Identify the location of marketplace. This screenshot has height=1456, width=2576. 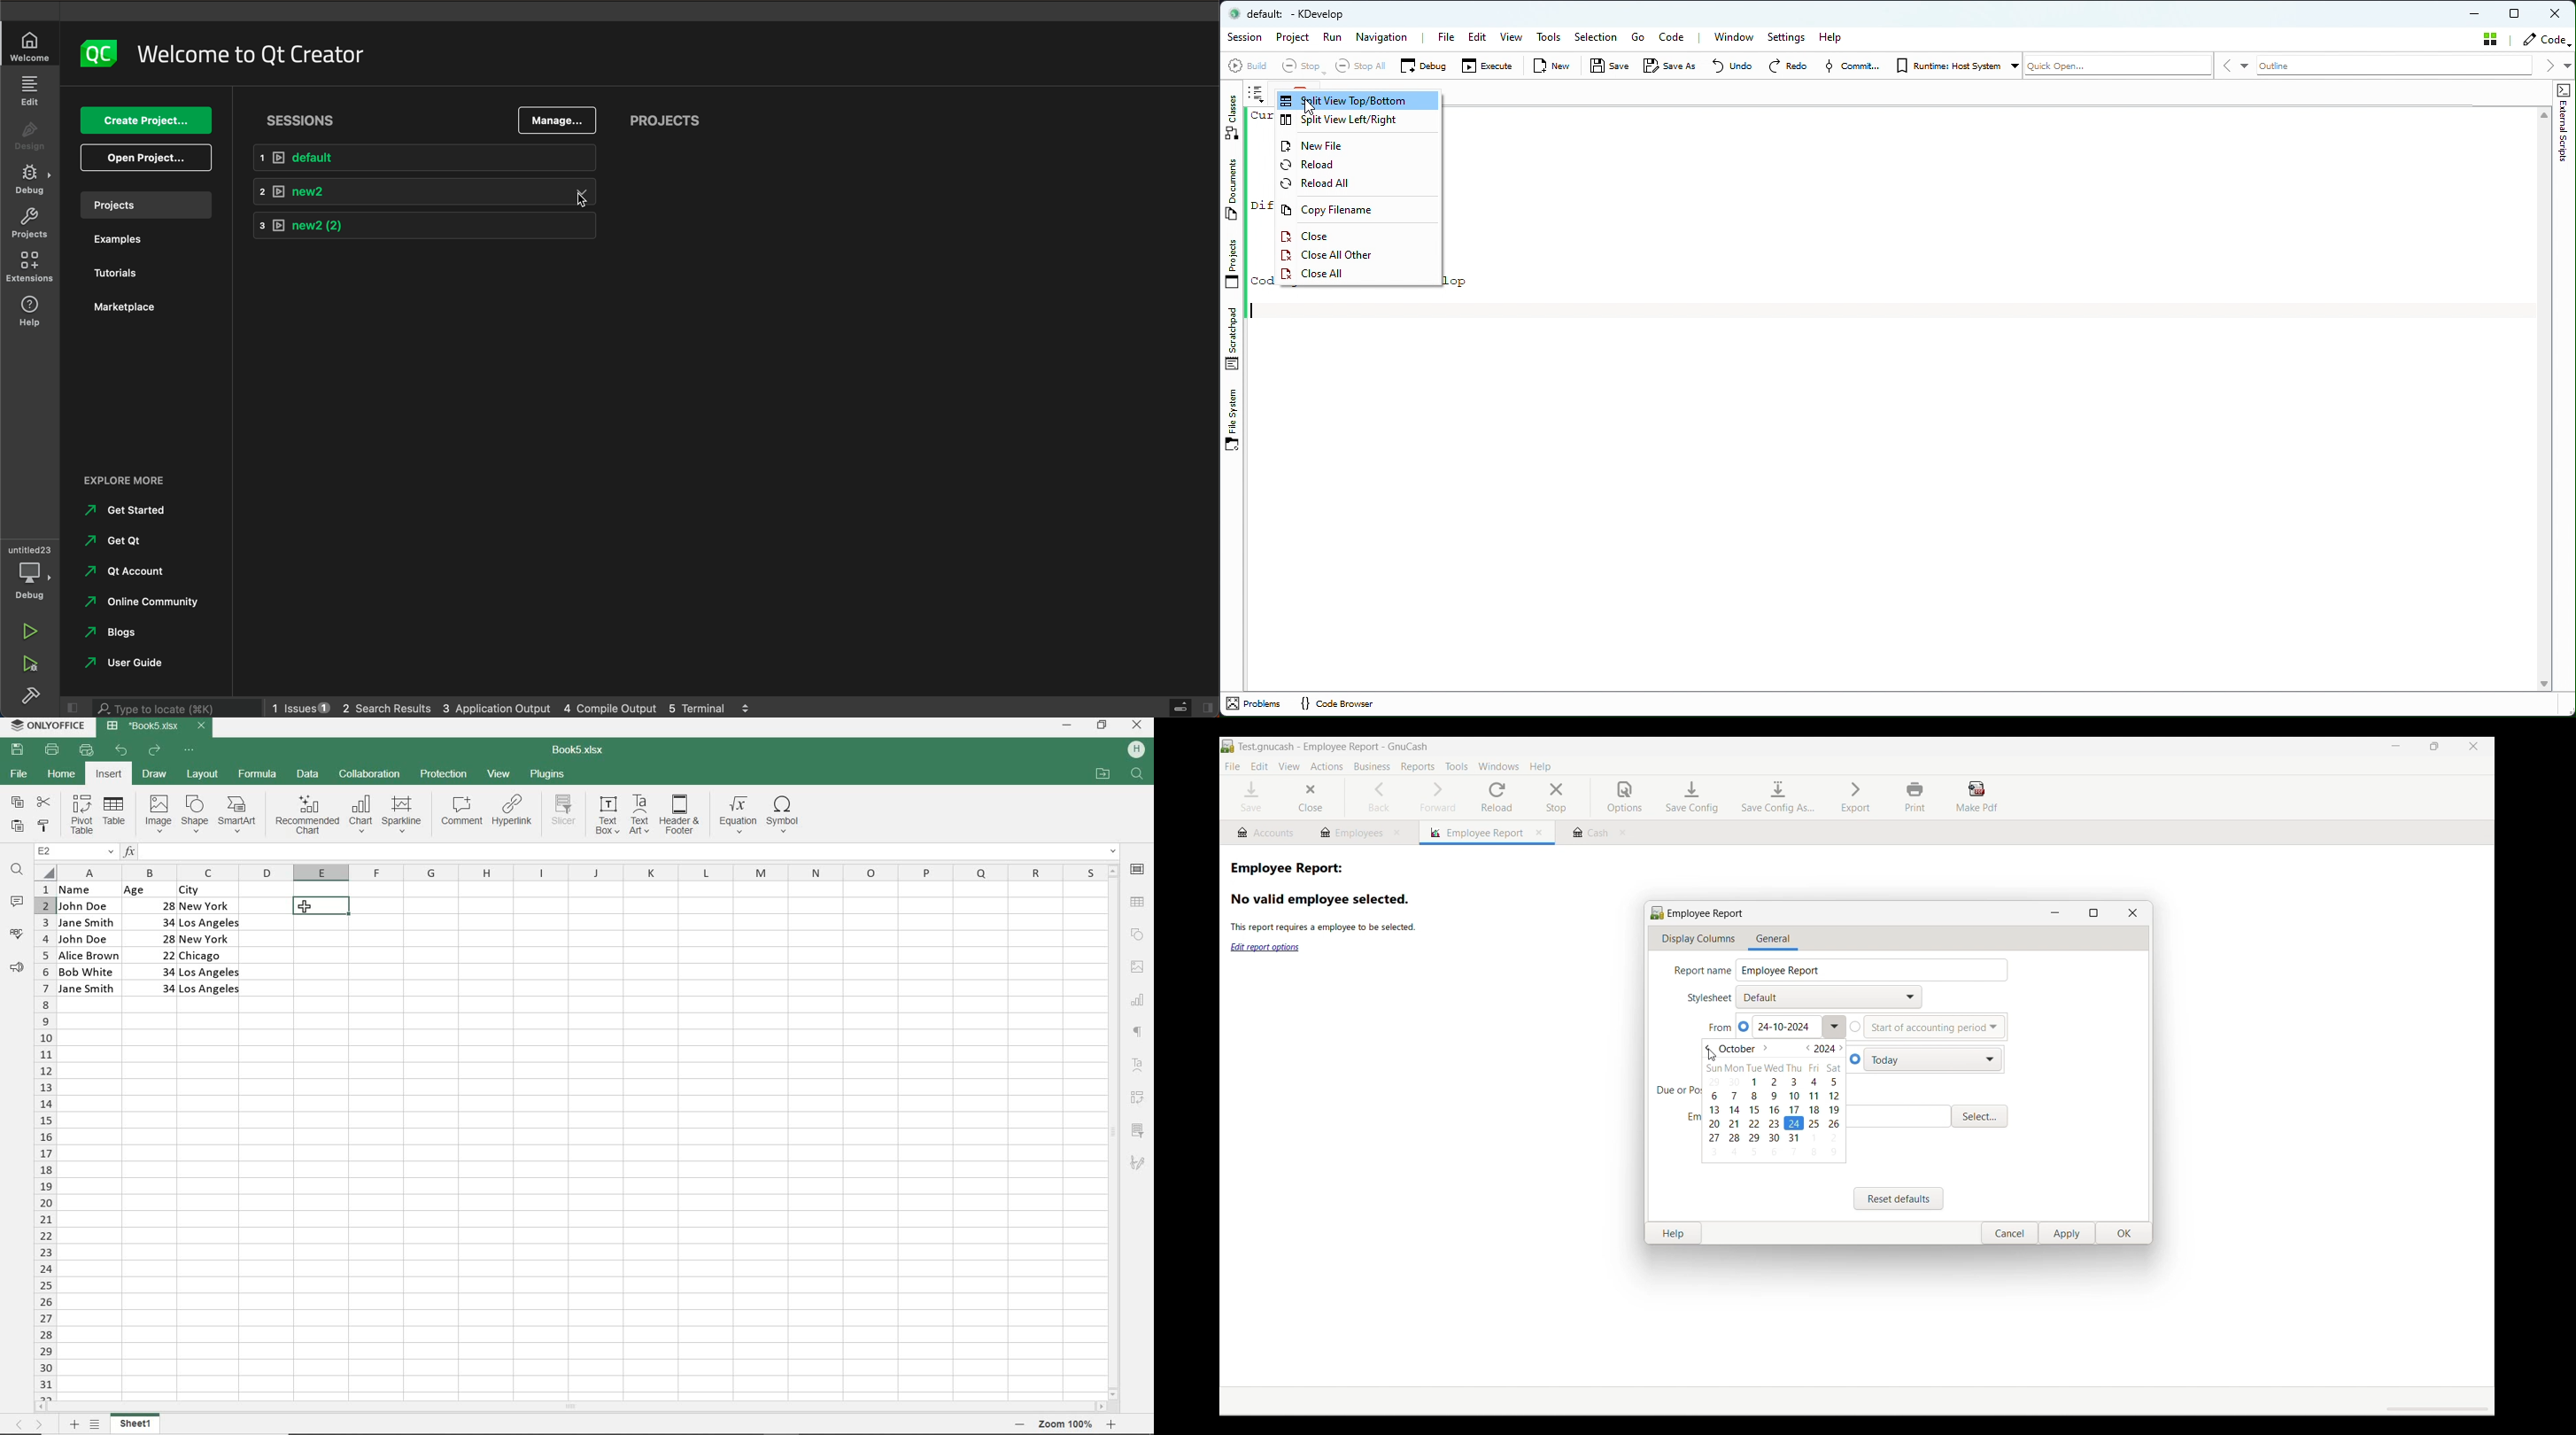
(138, 308).